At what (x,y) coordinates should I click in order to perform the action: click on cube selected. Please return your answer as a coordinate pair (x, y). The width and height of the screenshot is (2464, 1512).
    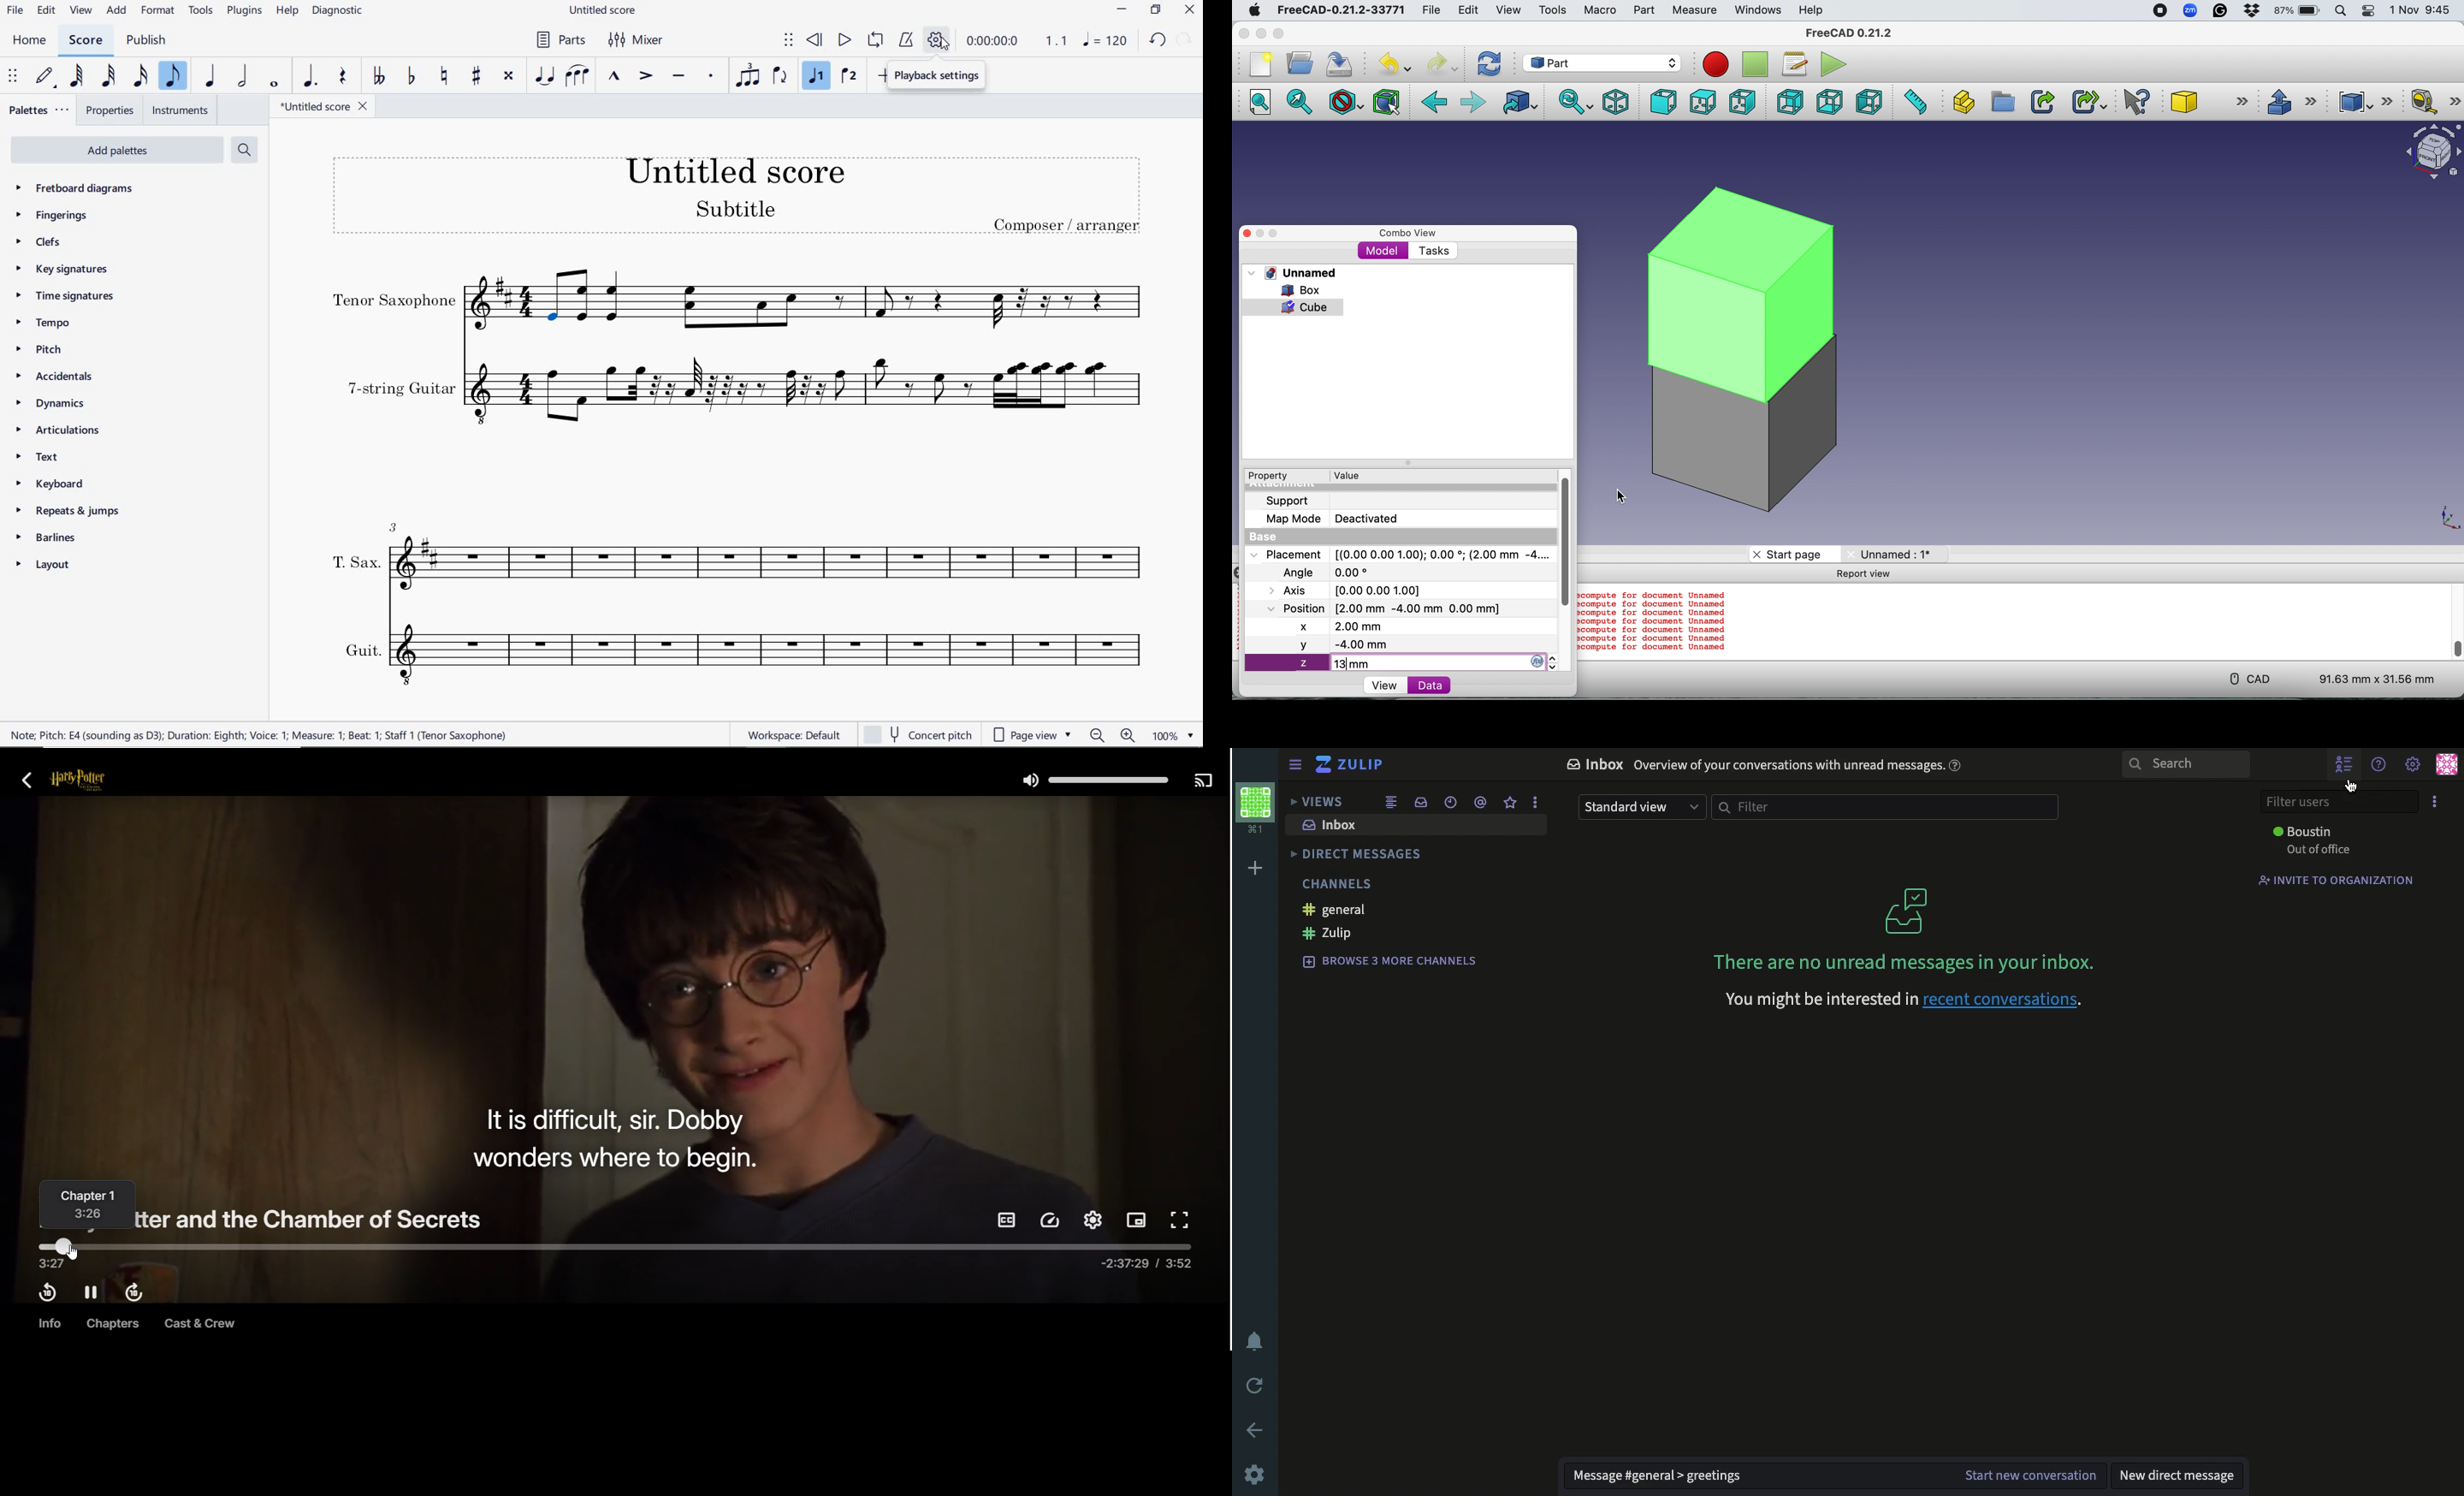
    Looking at the image, I should click on (1298, 308).